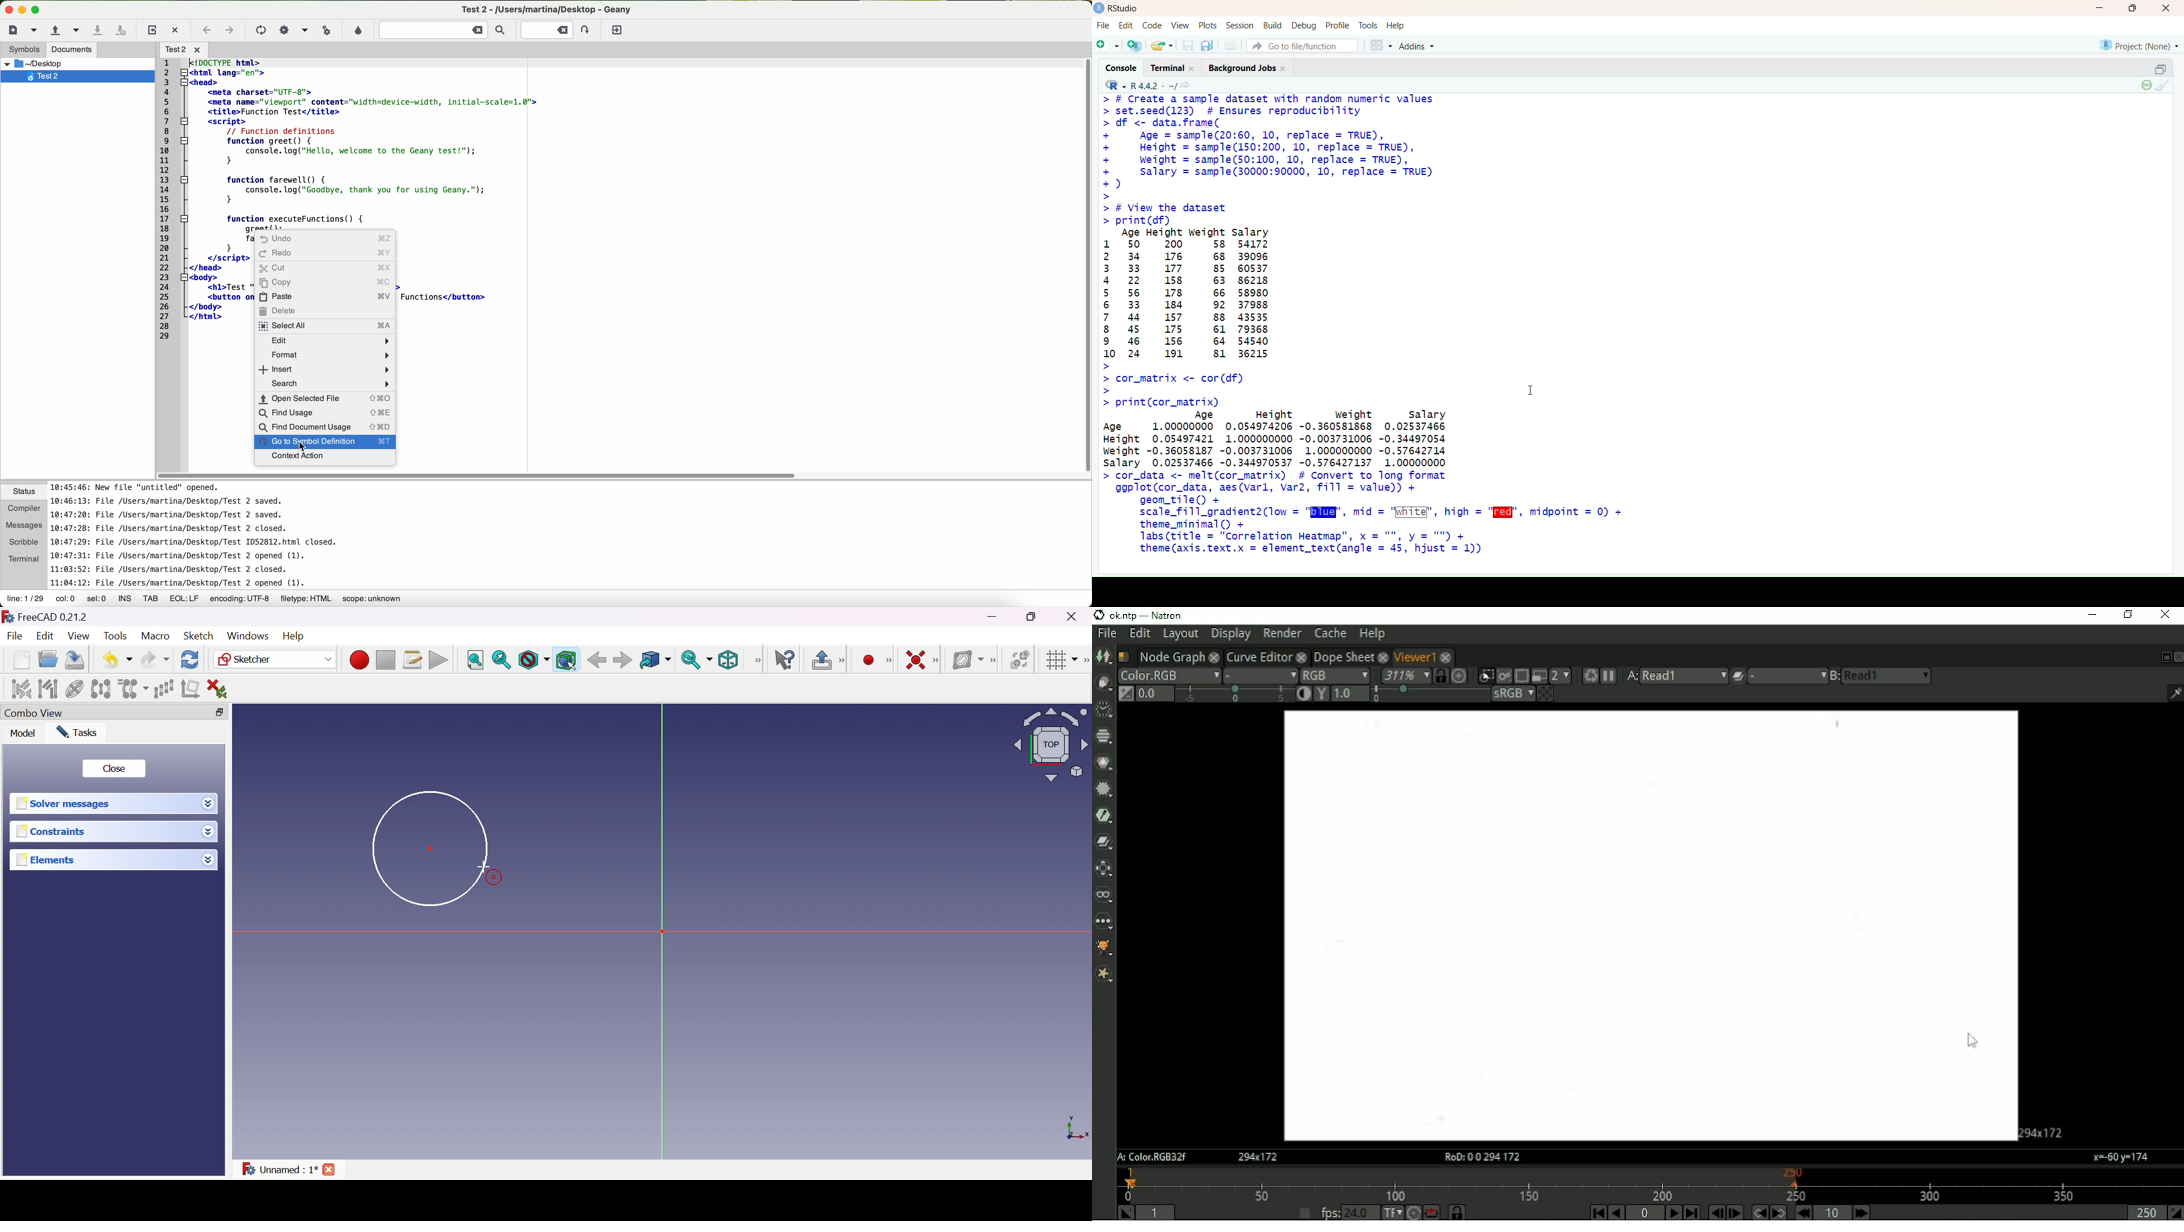 The width and height of the screenshot is (2184, 1232). What do you see at coordinates (1151, 26) in the screenshot?
I see `Code` at bounding box center [1151, 26].